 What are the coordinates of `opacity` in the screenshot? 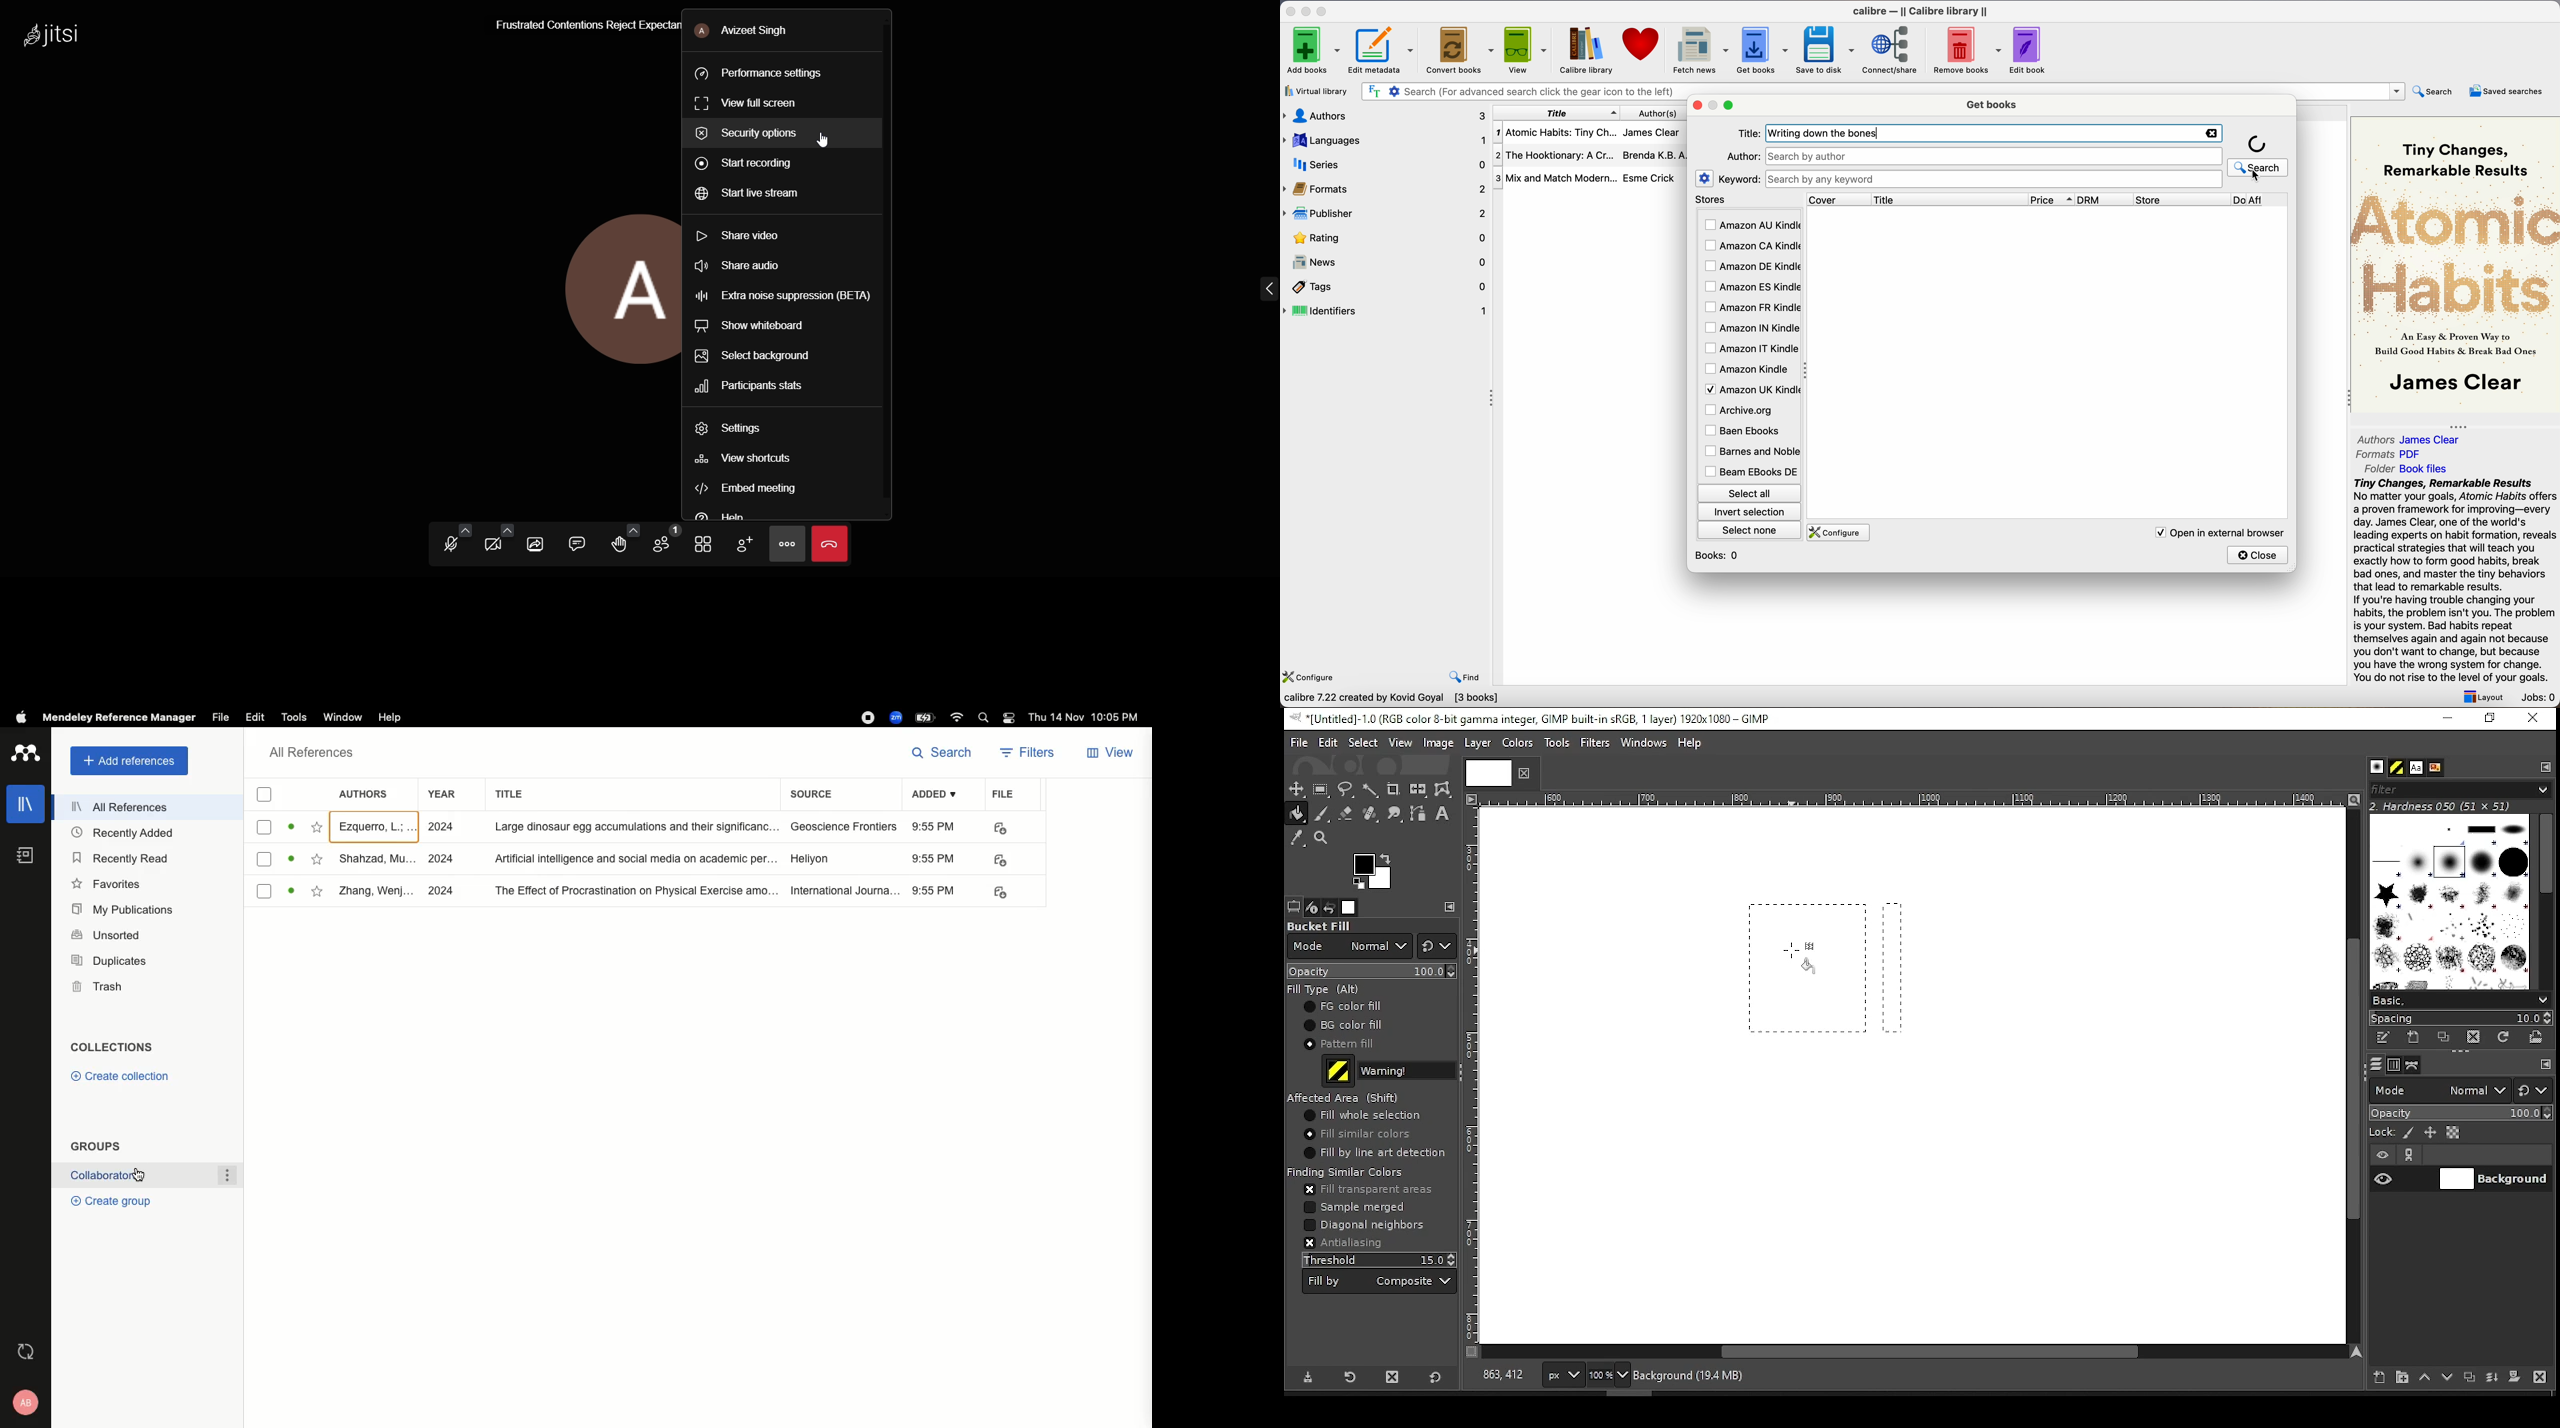 It's located at (2459, 1115).